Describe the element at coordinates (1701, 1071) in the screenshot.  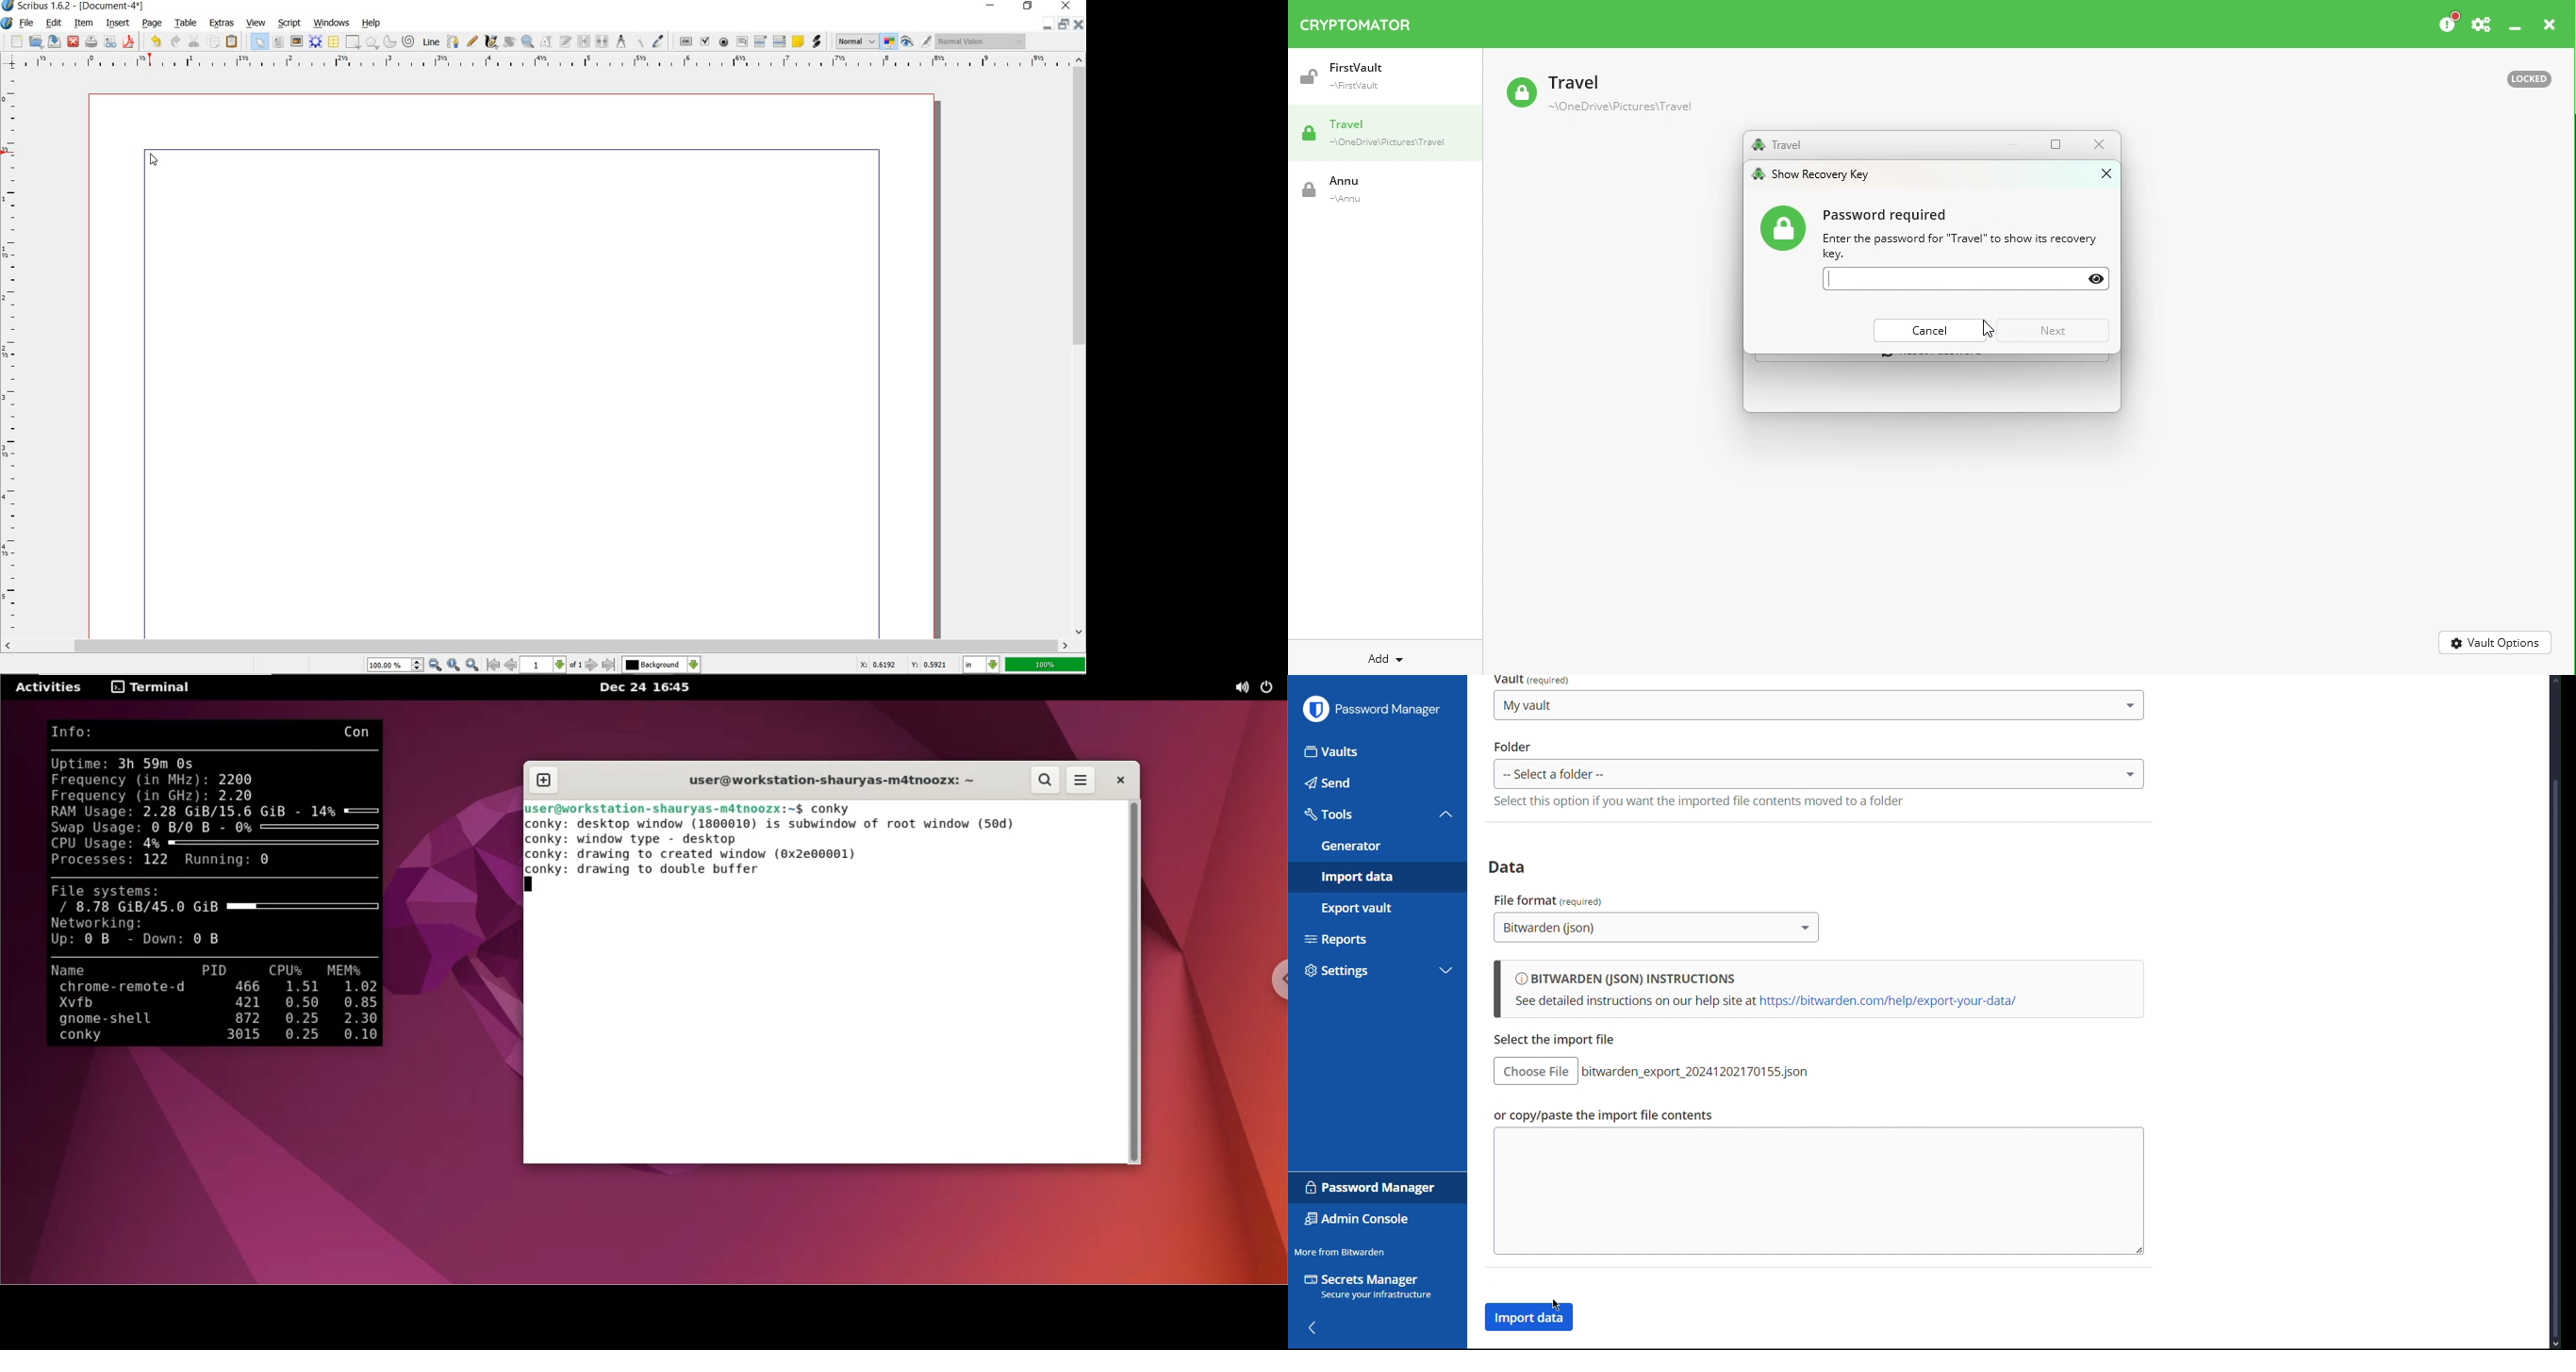
I see `file chosen` at that location.